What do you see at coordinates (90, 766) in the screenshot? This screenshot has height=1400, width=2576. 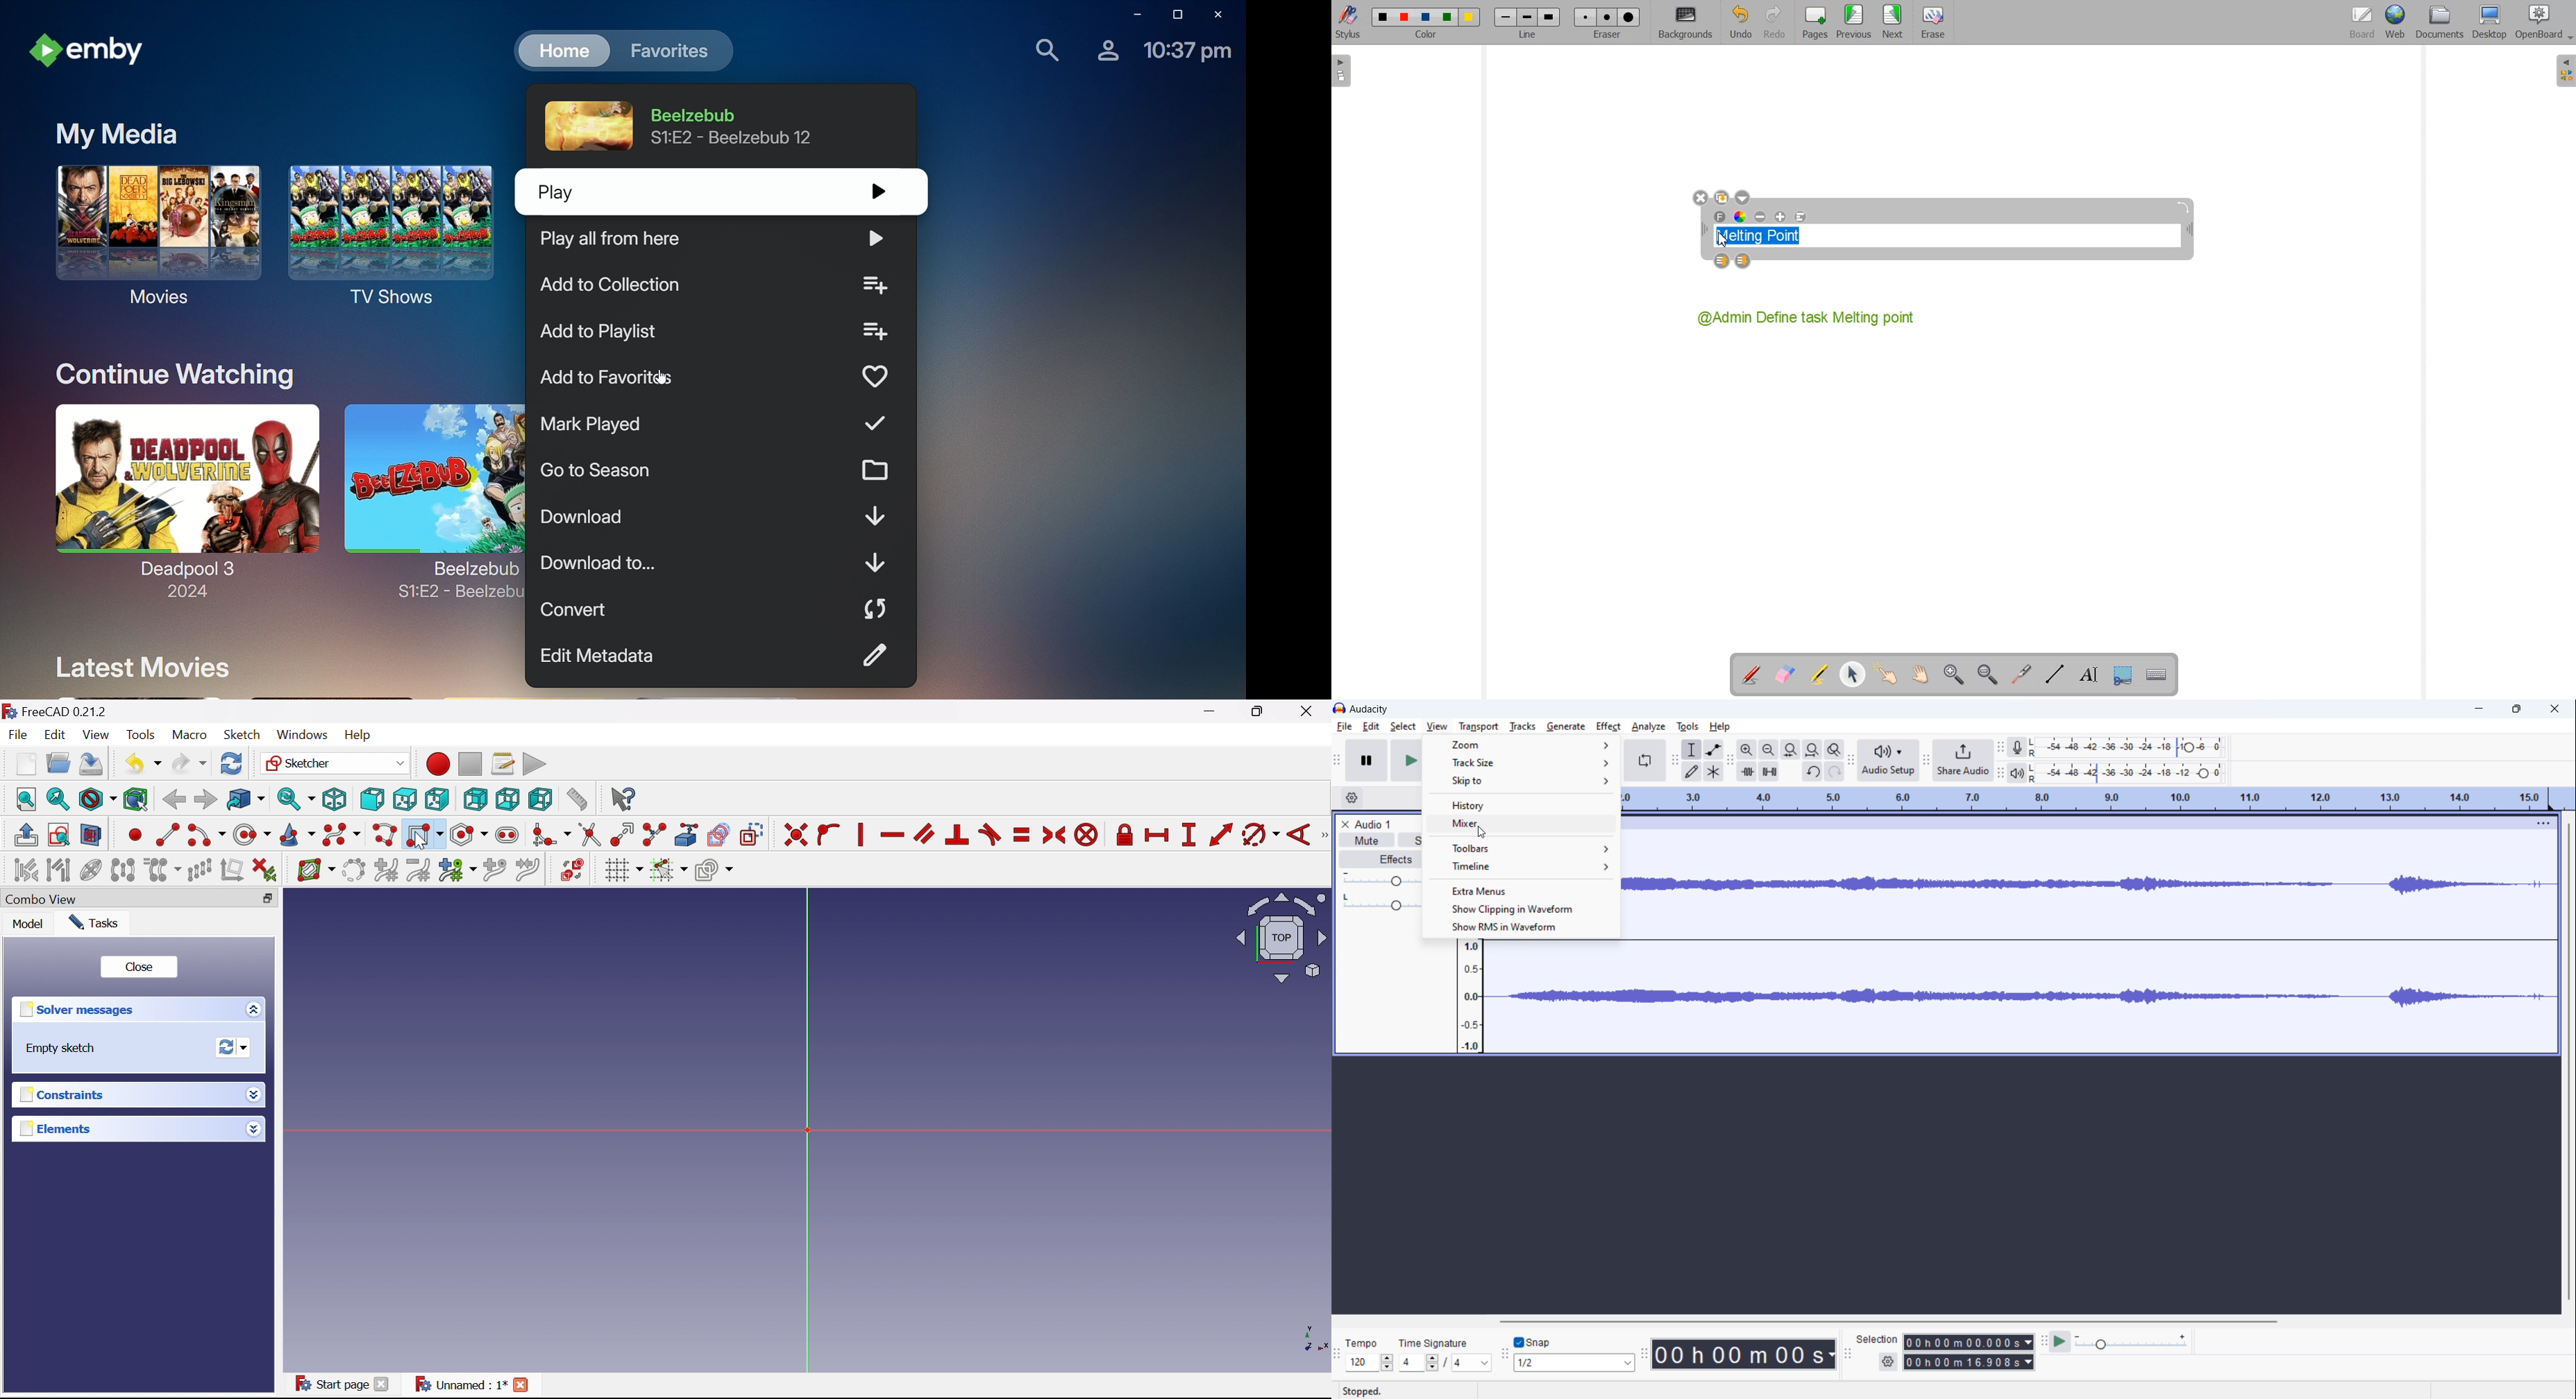 I see `Save` at bounding box center [90, 766].